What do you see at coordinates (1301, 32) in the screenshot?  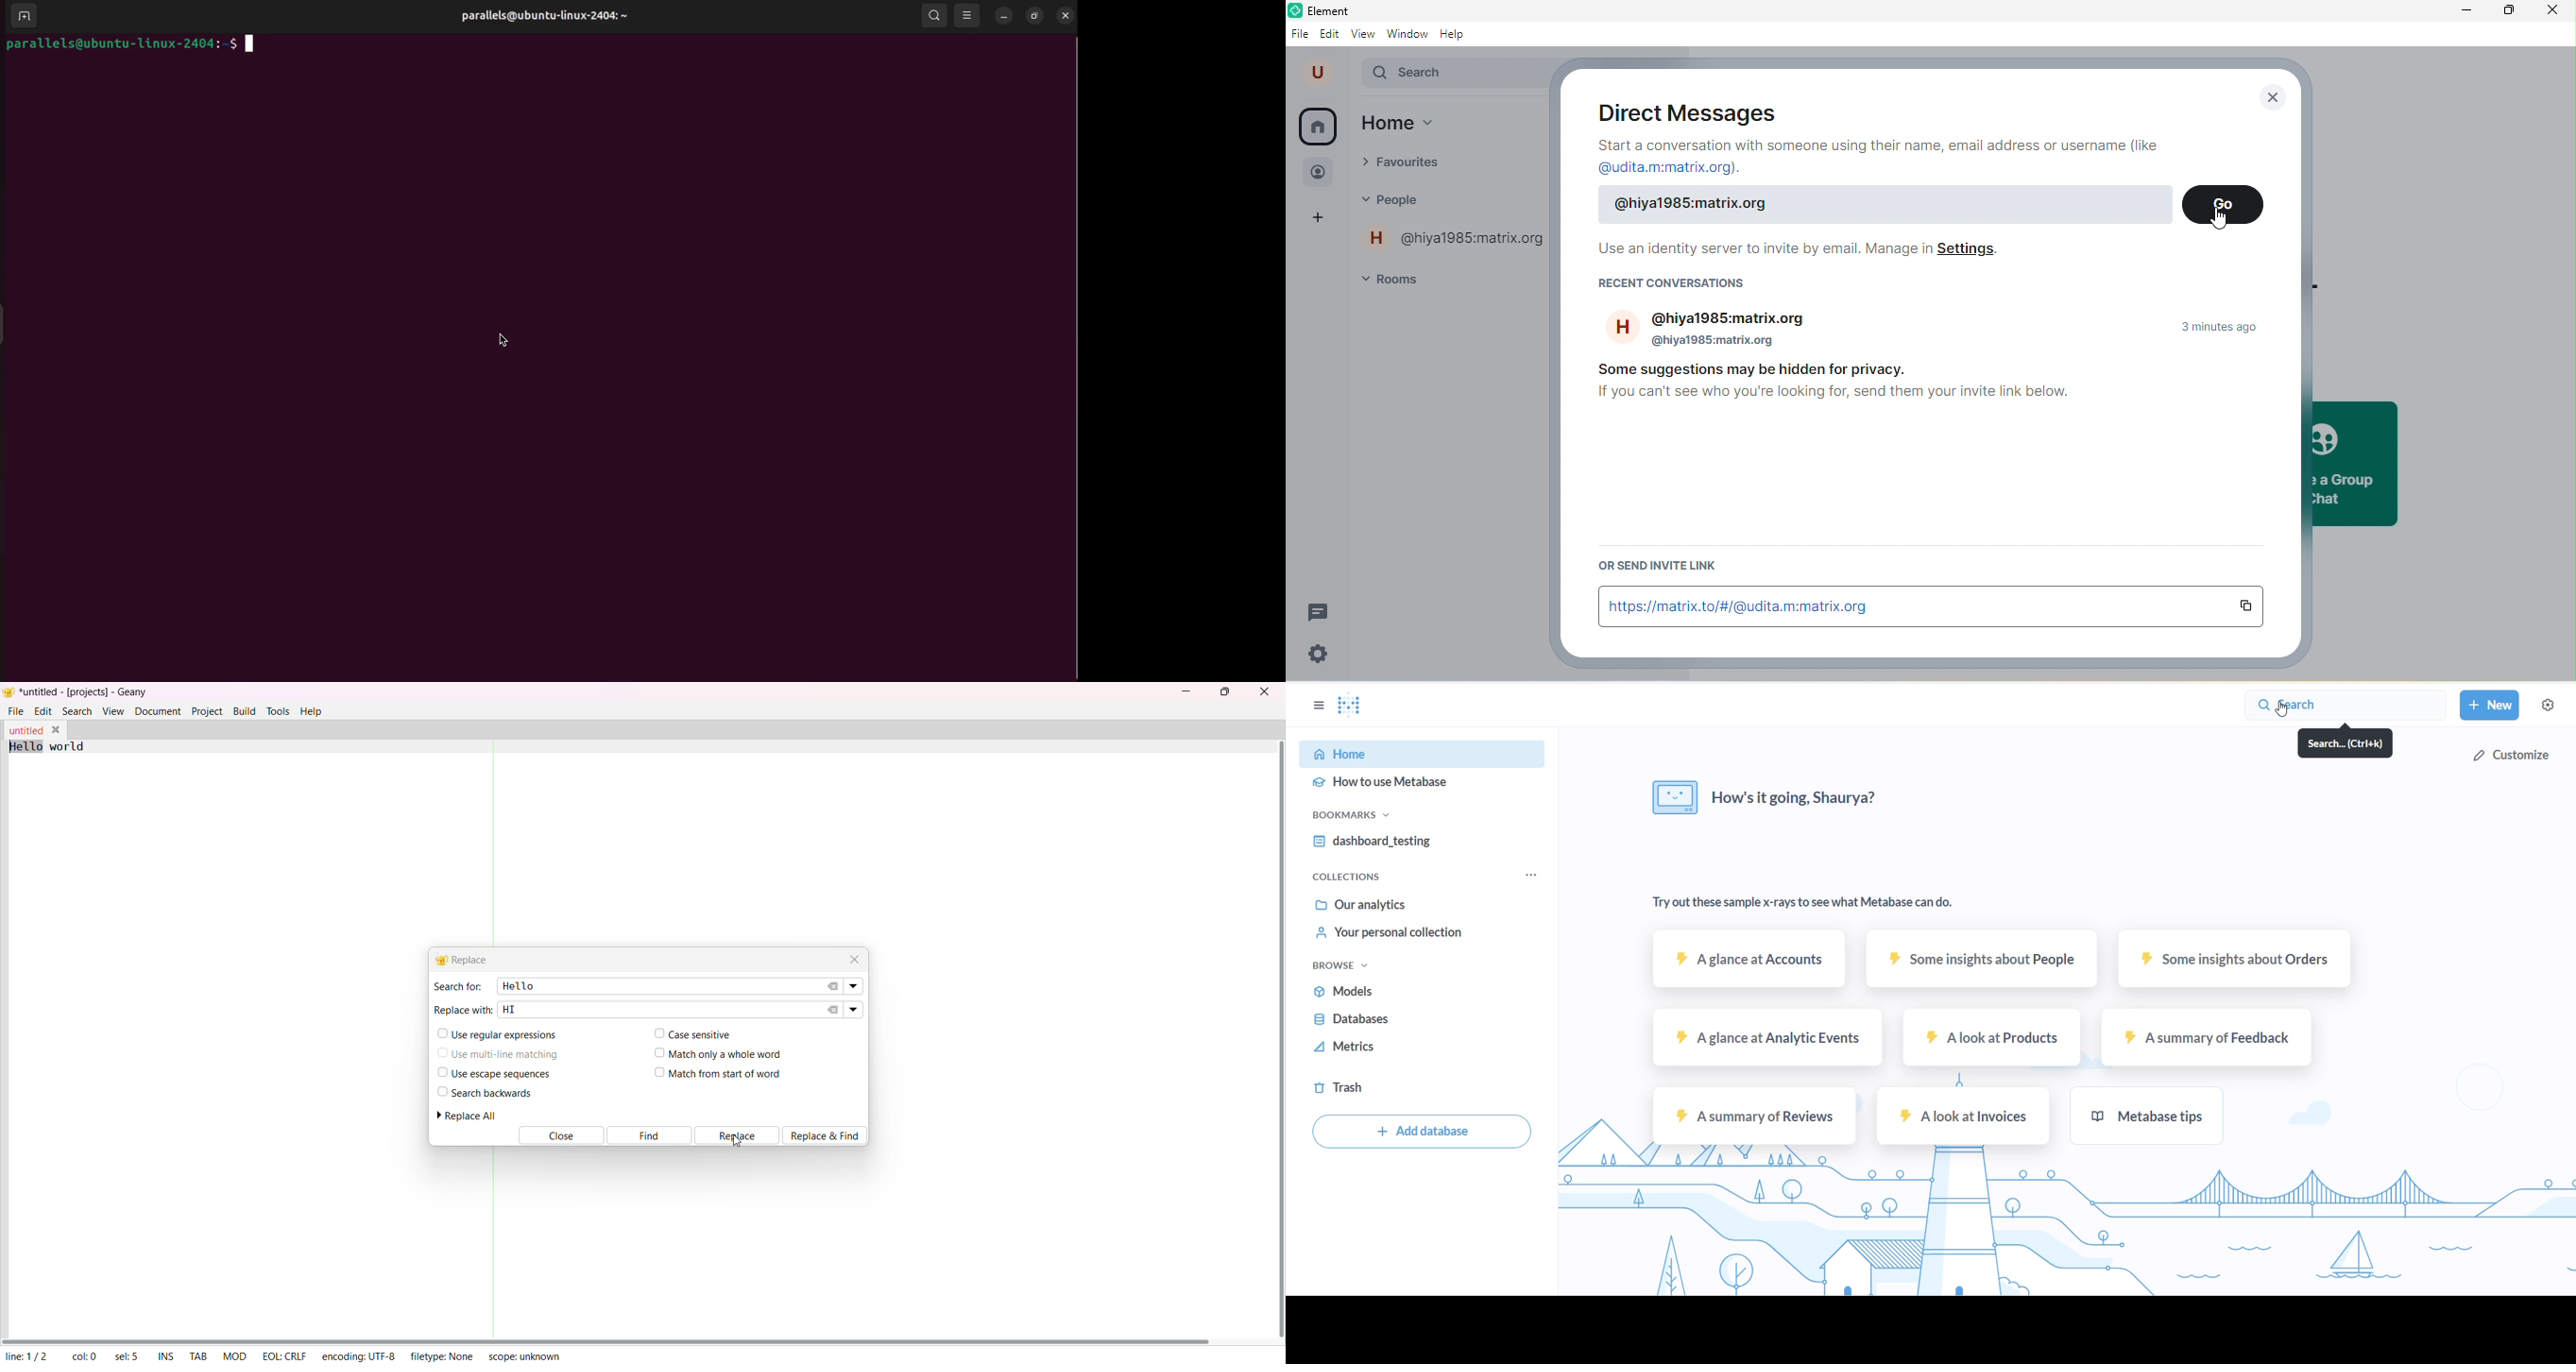 I see `file` at bounding box center [1301, 32].